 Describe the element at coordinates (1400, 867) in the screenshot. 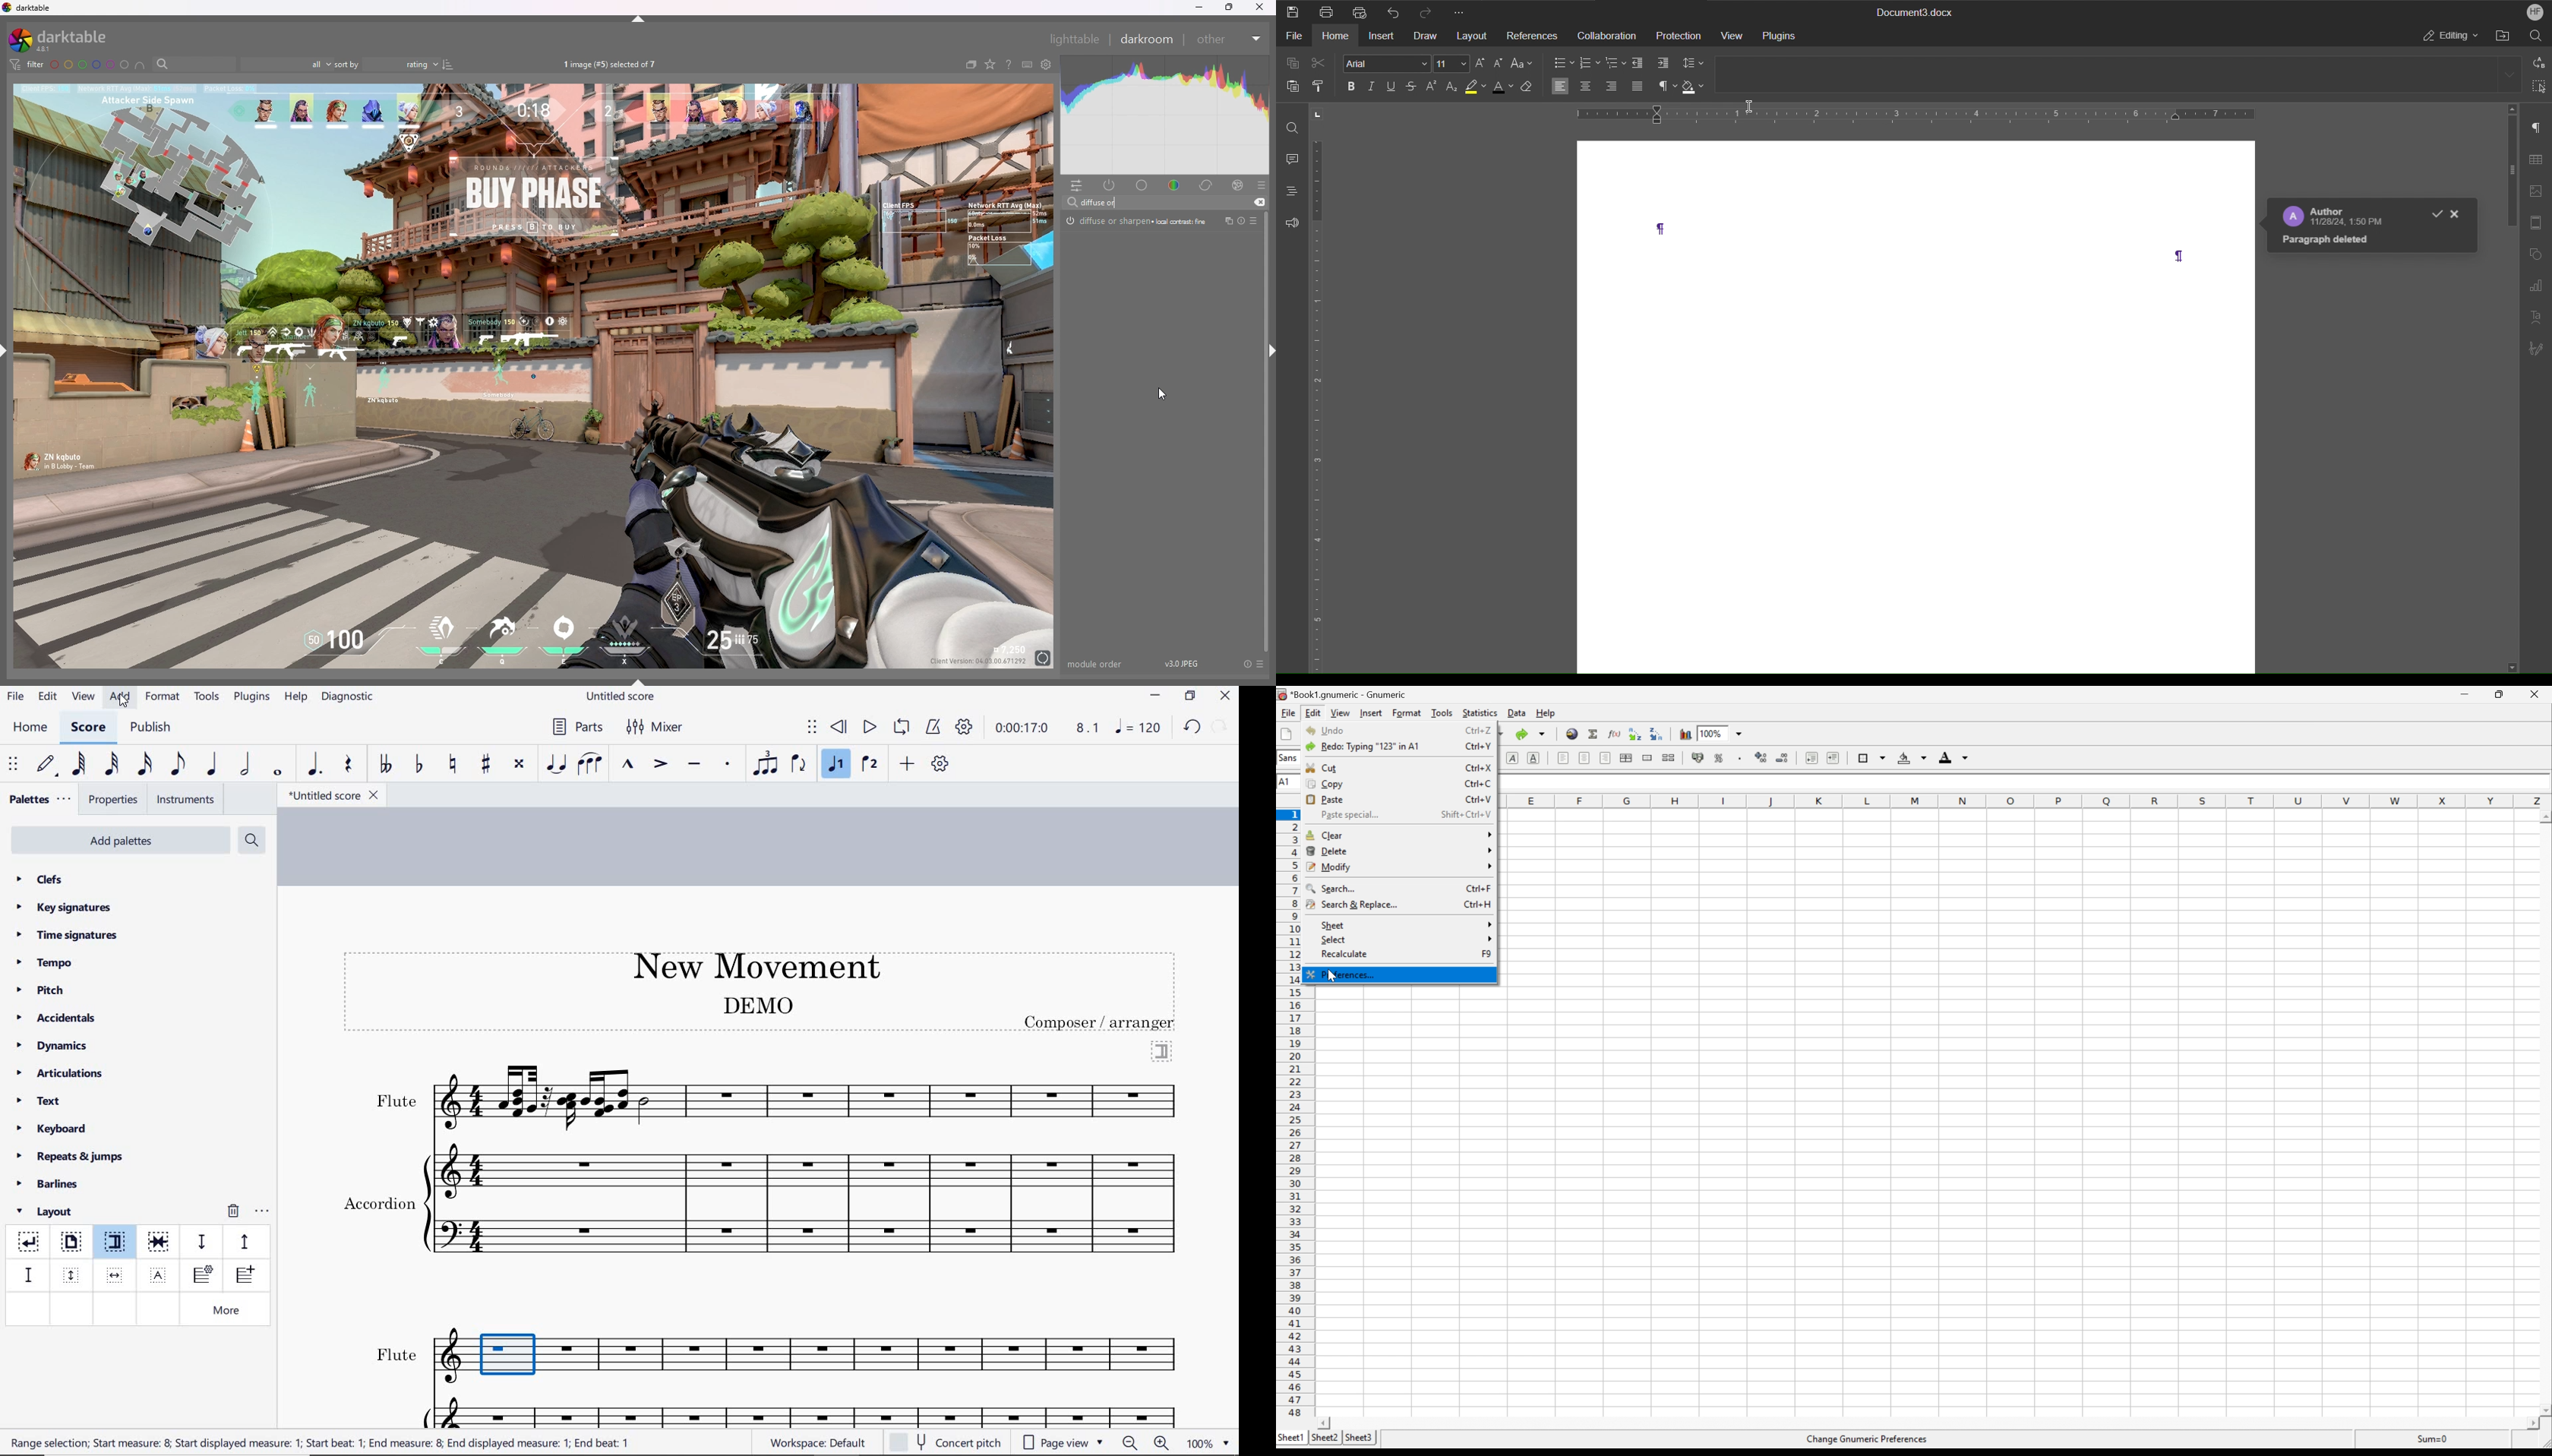

I see `modify` at that location.